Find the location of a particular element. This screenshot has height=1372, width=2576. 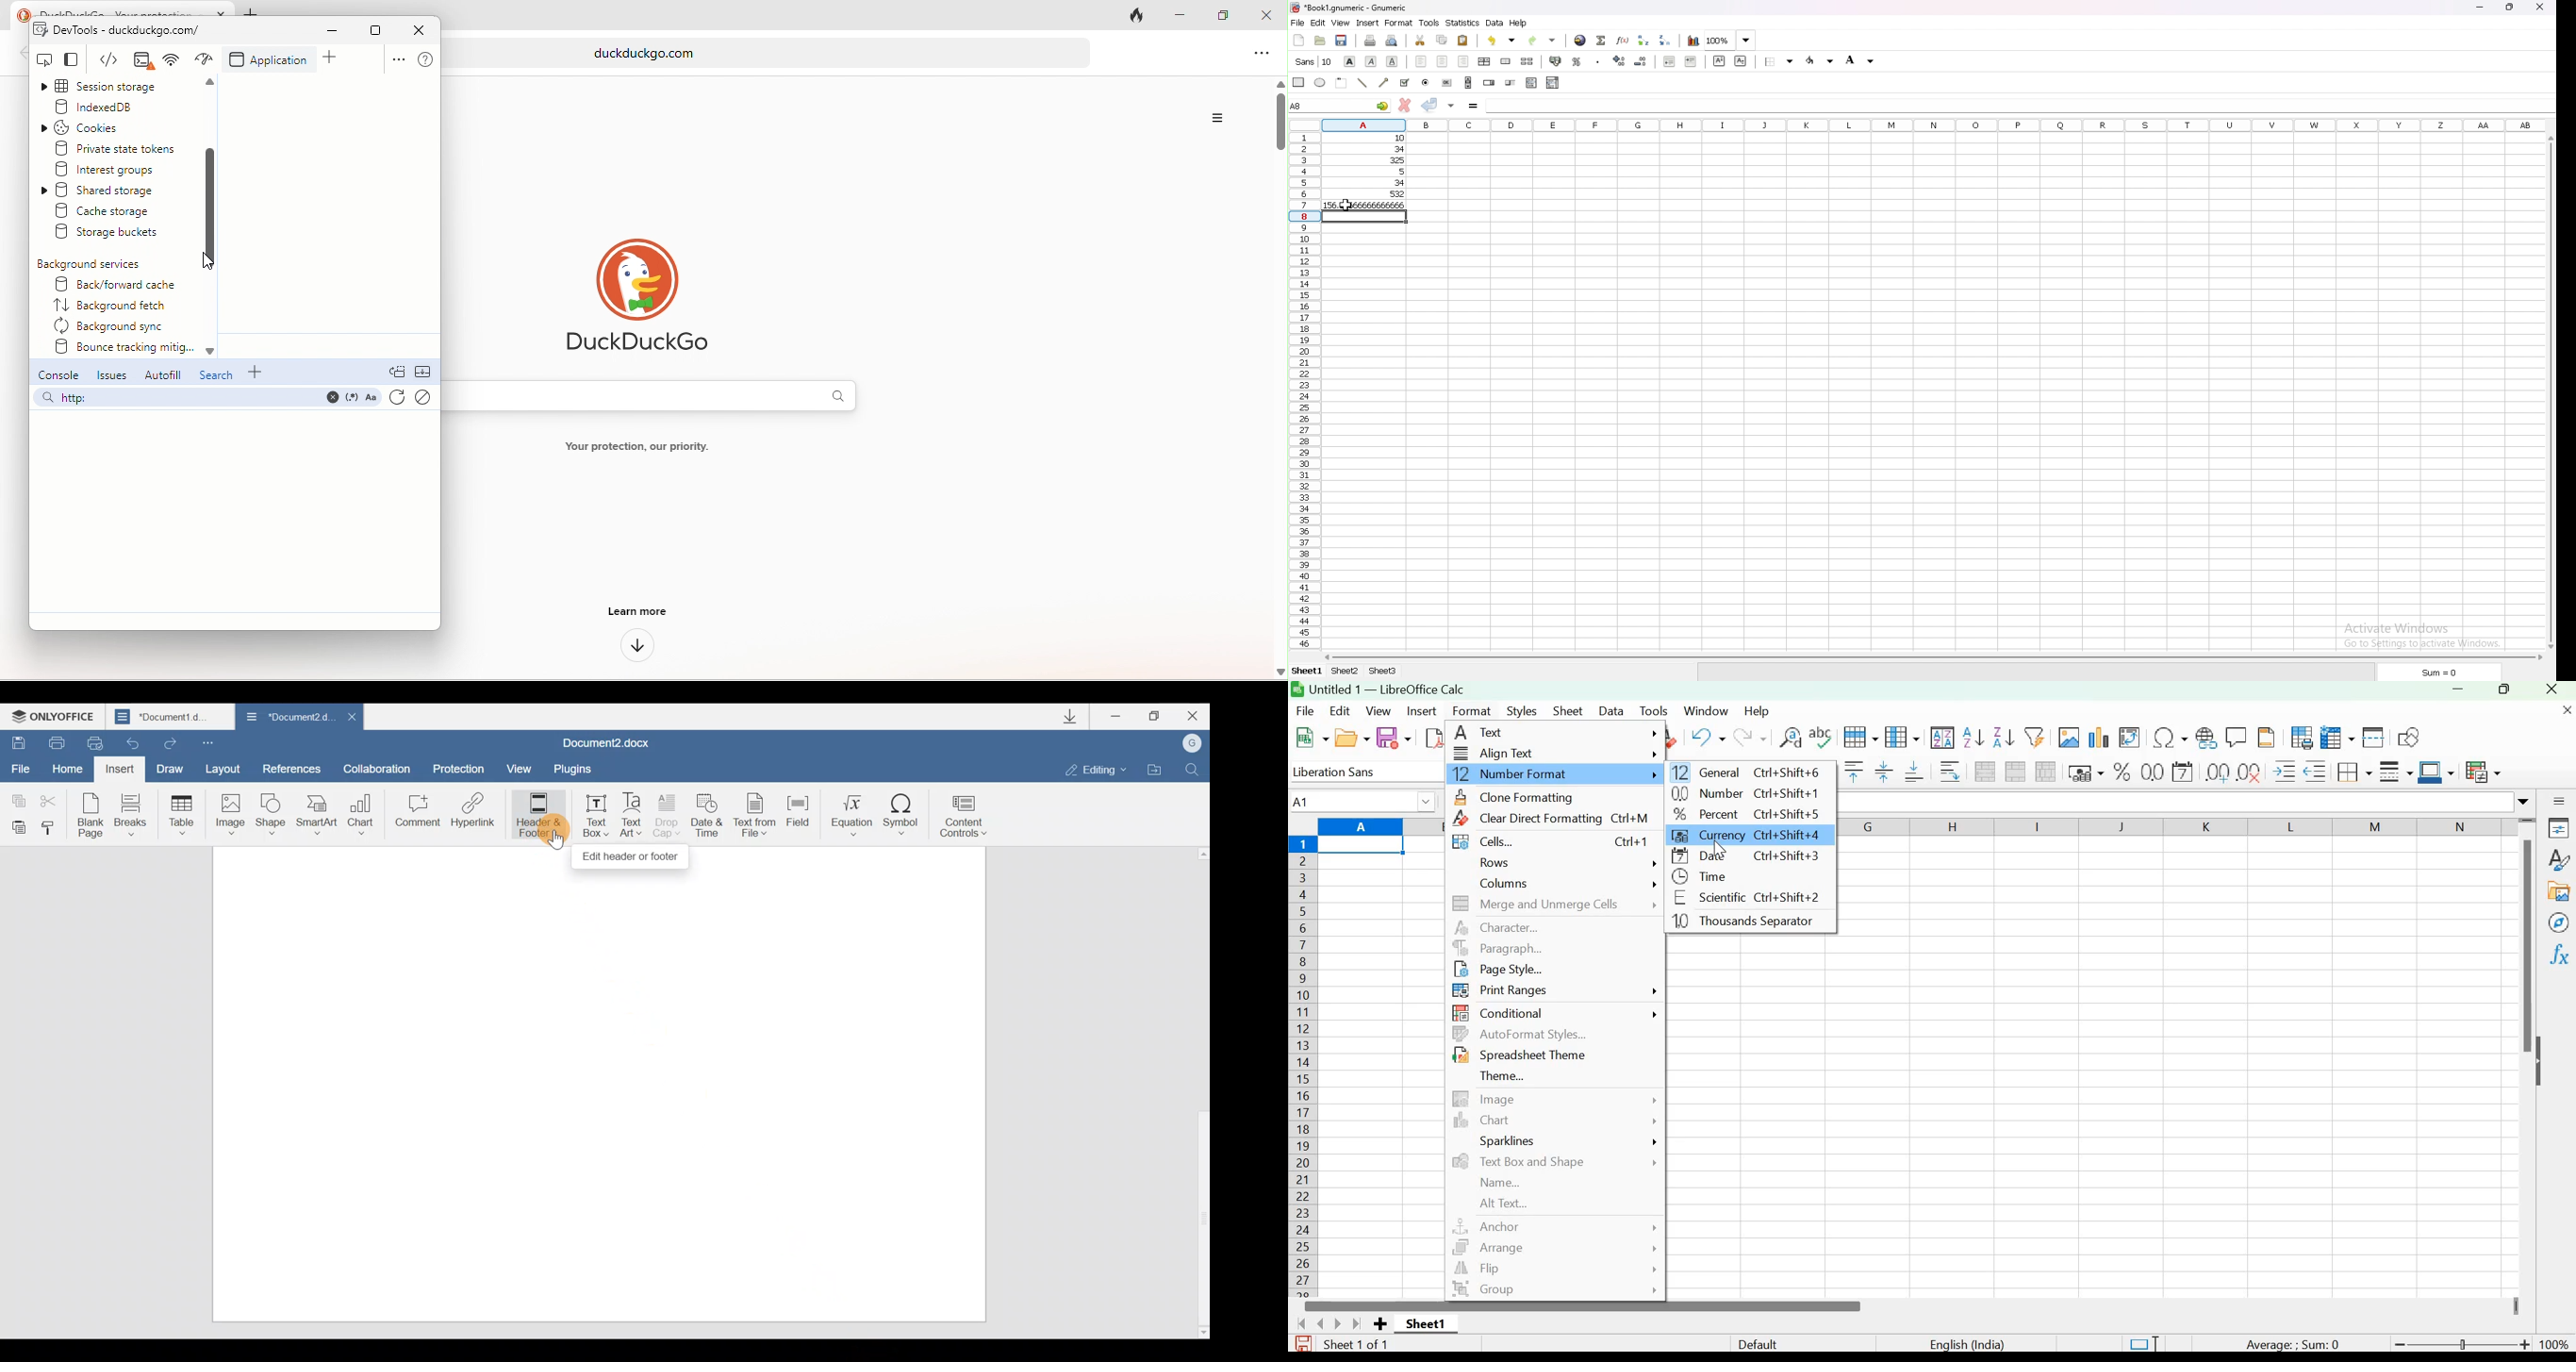

Tools is located at coordinates (1654, 711).